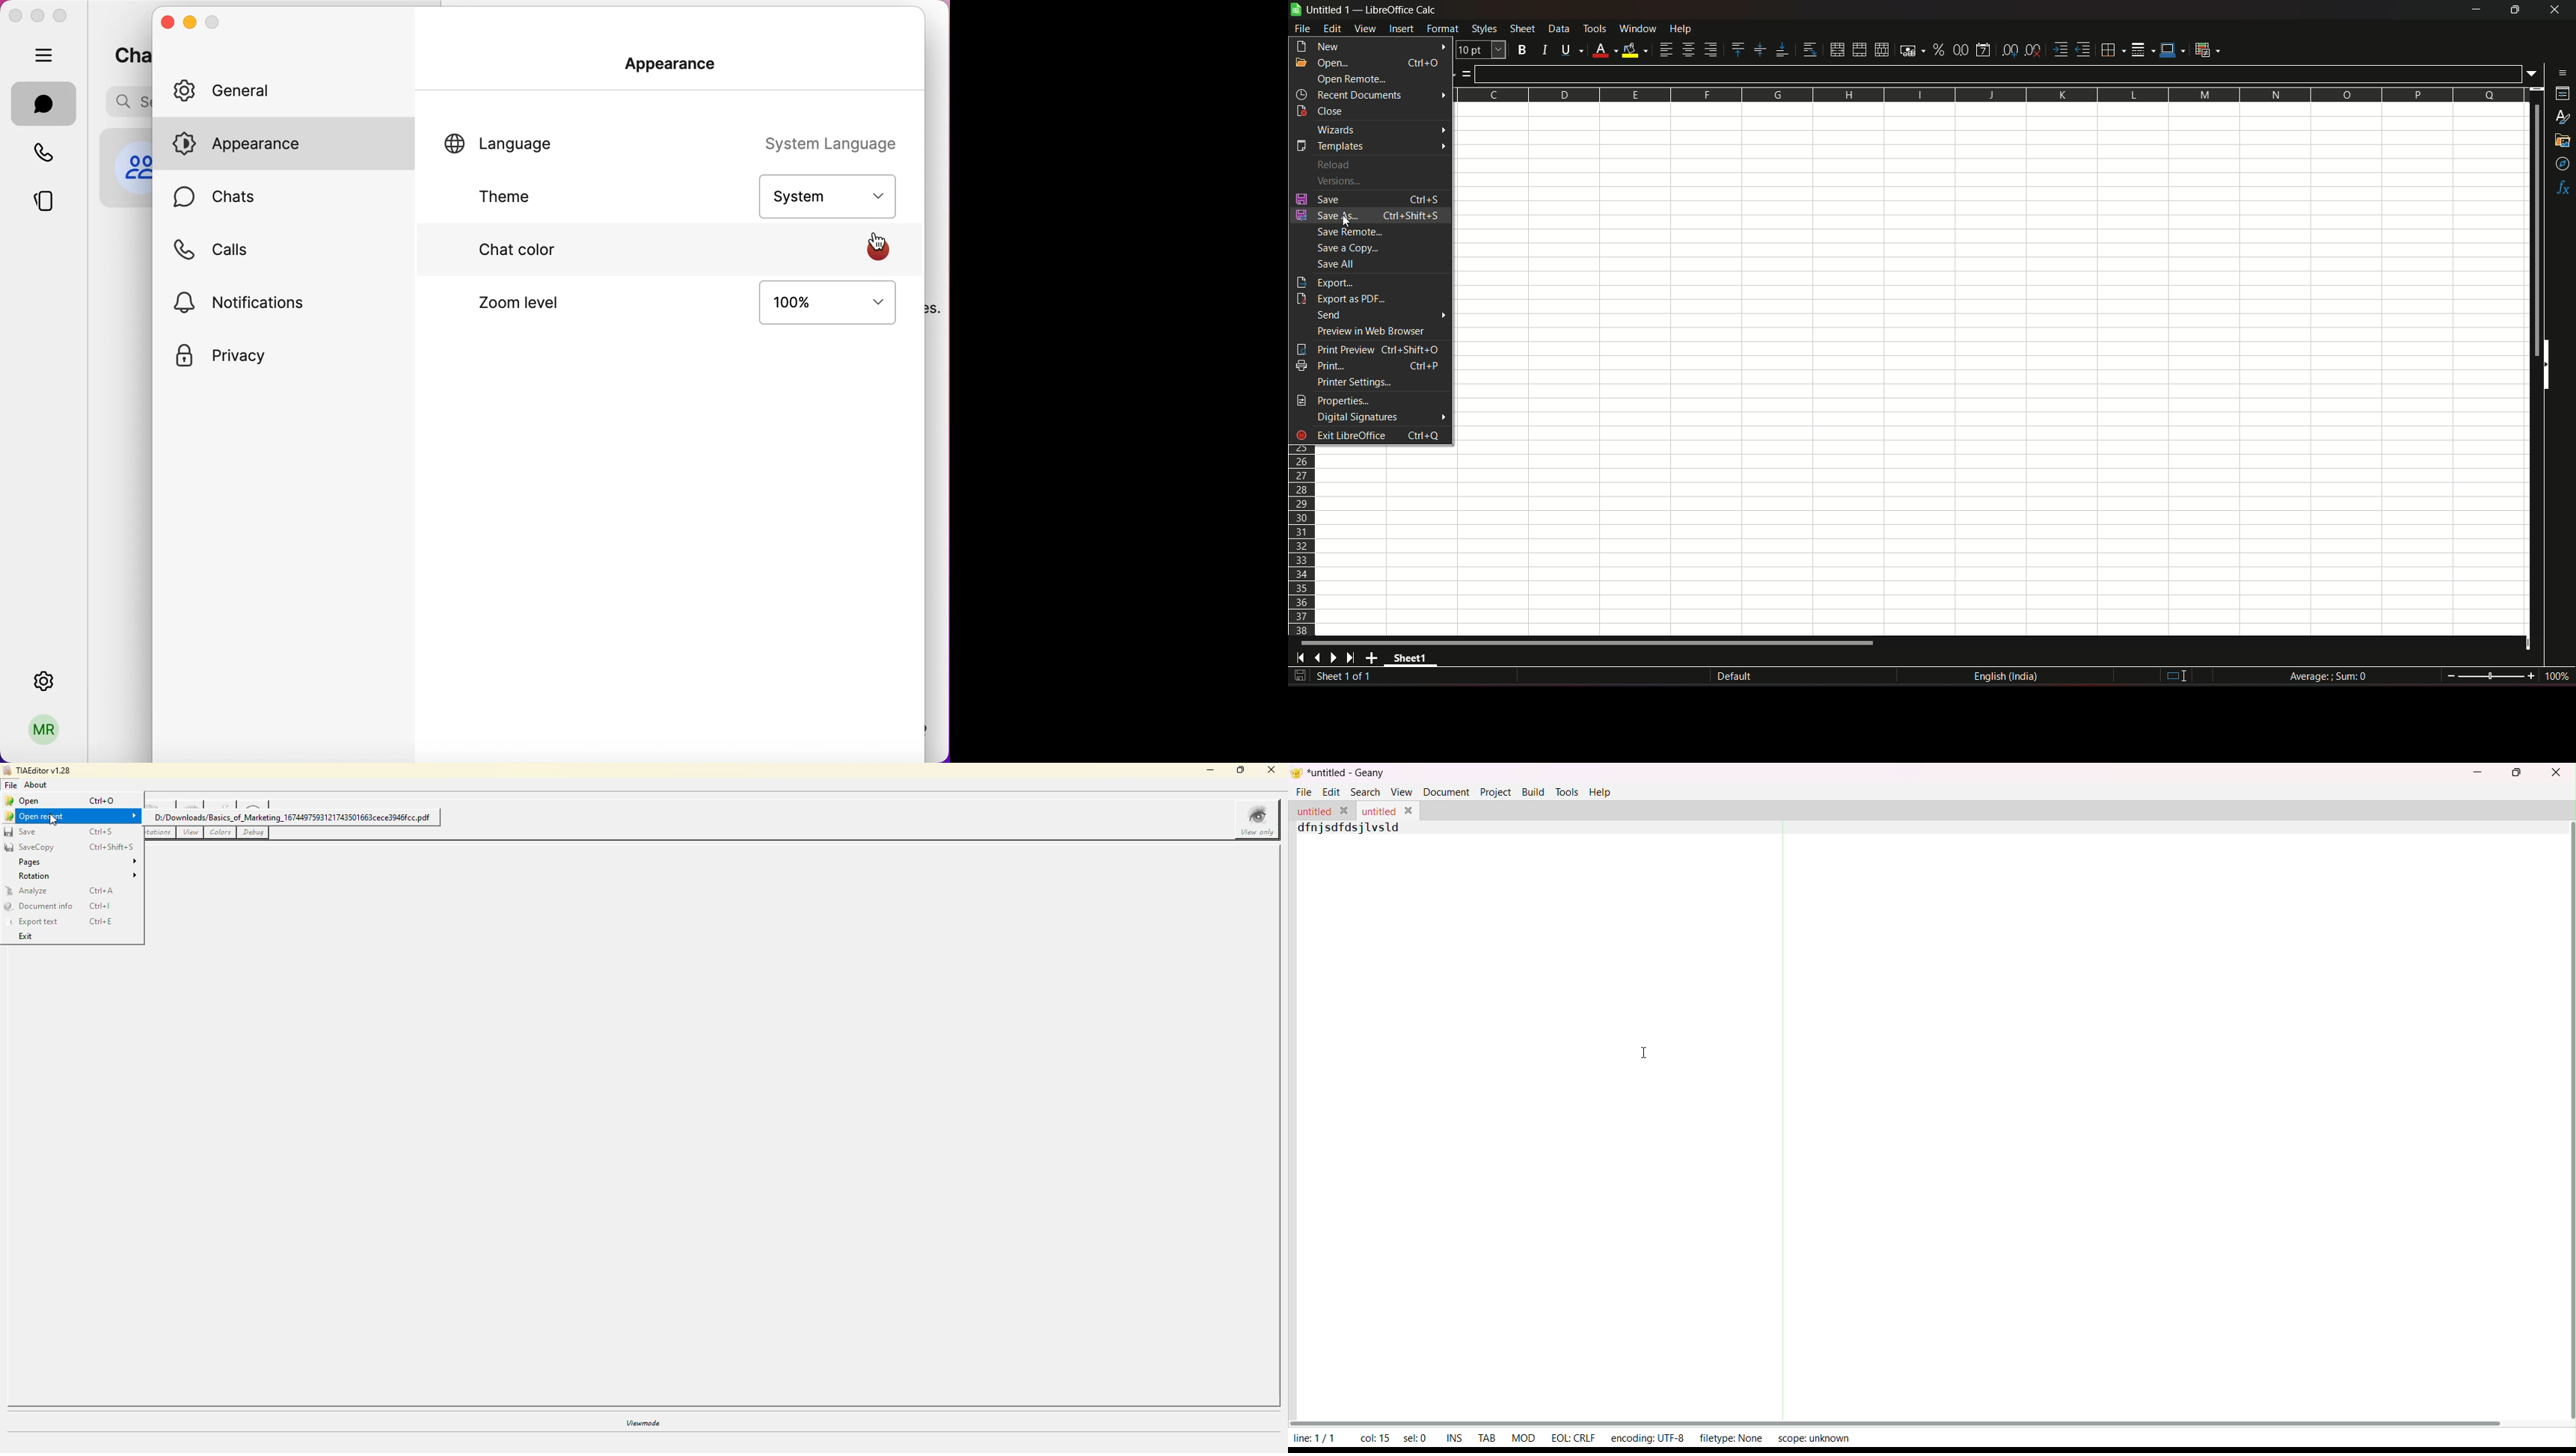 This screenshot has height=1456, width=2576. What do you see at coordinates (1603, 48) in the screenshot?
I see `Font color` at bounding box center [1603, 48].